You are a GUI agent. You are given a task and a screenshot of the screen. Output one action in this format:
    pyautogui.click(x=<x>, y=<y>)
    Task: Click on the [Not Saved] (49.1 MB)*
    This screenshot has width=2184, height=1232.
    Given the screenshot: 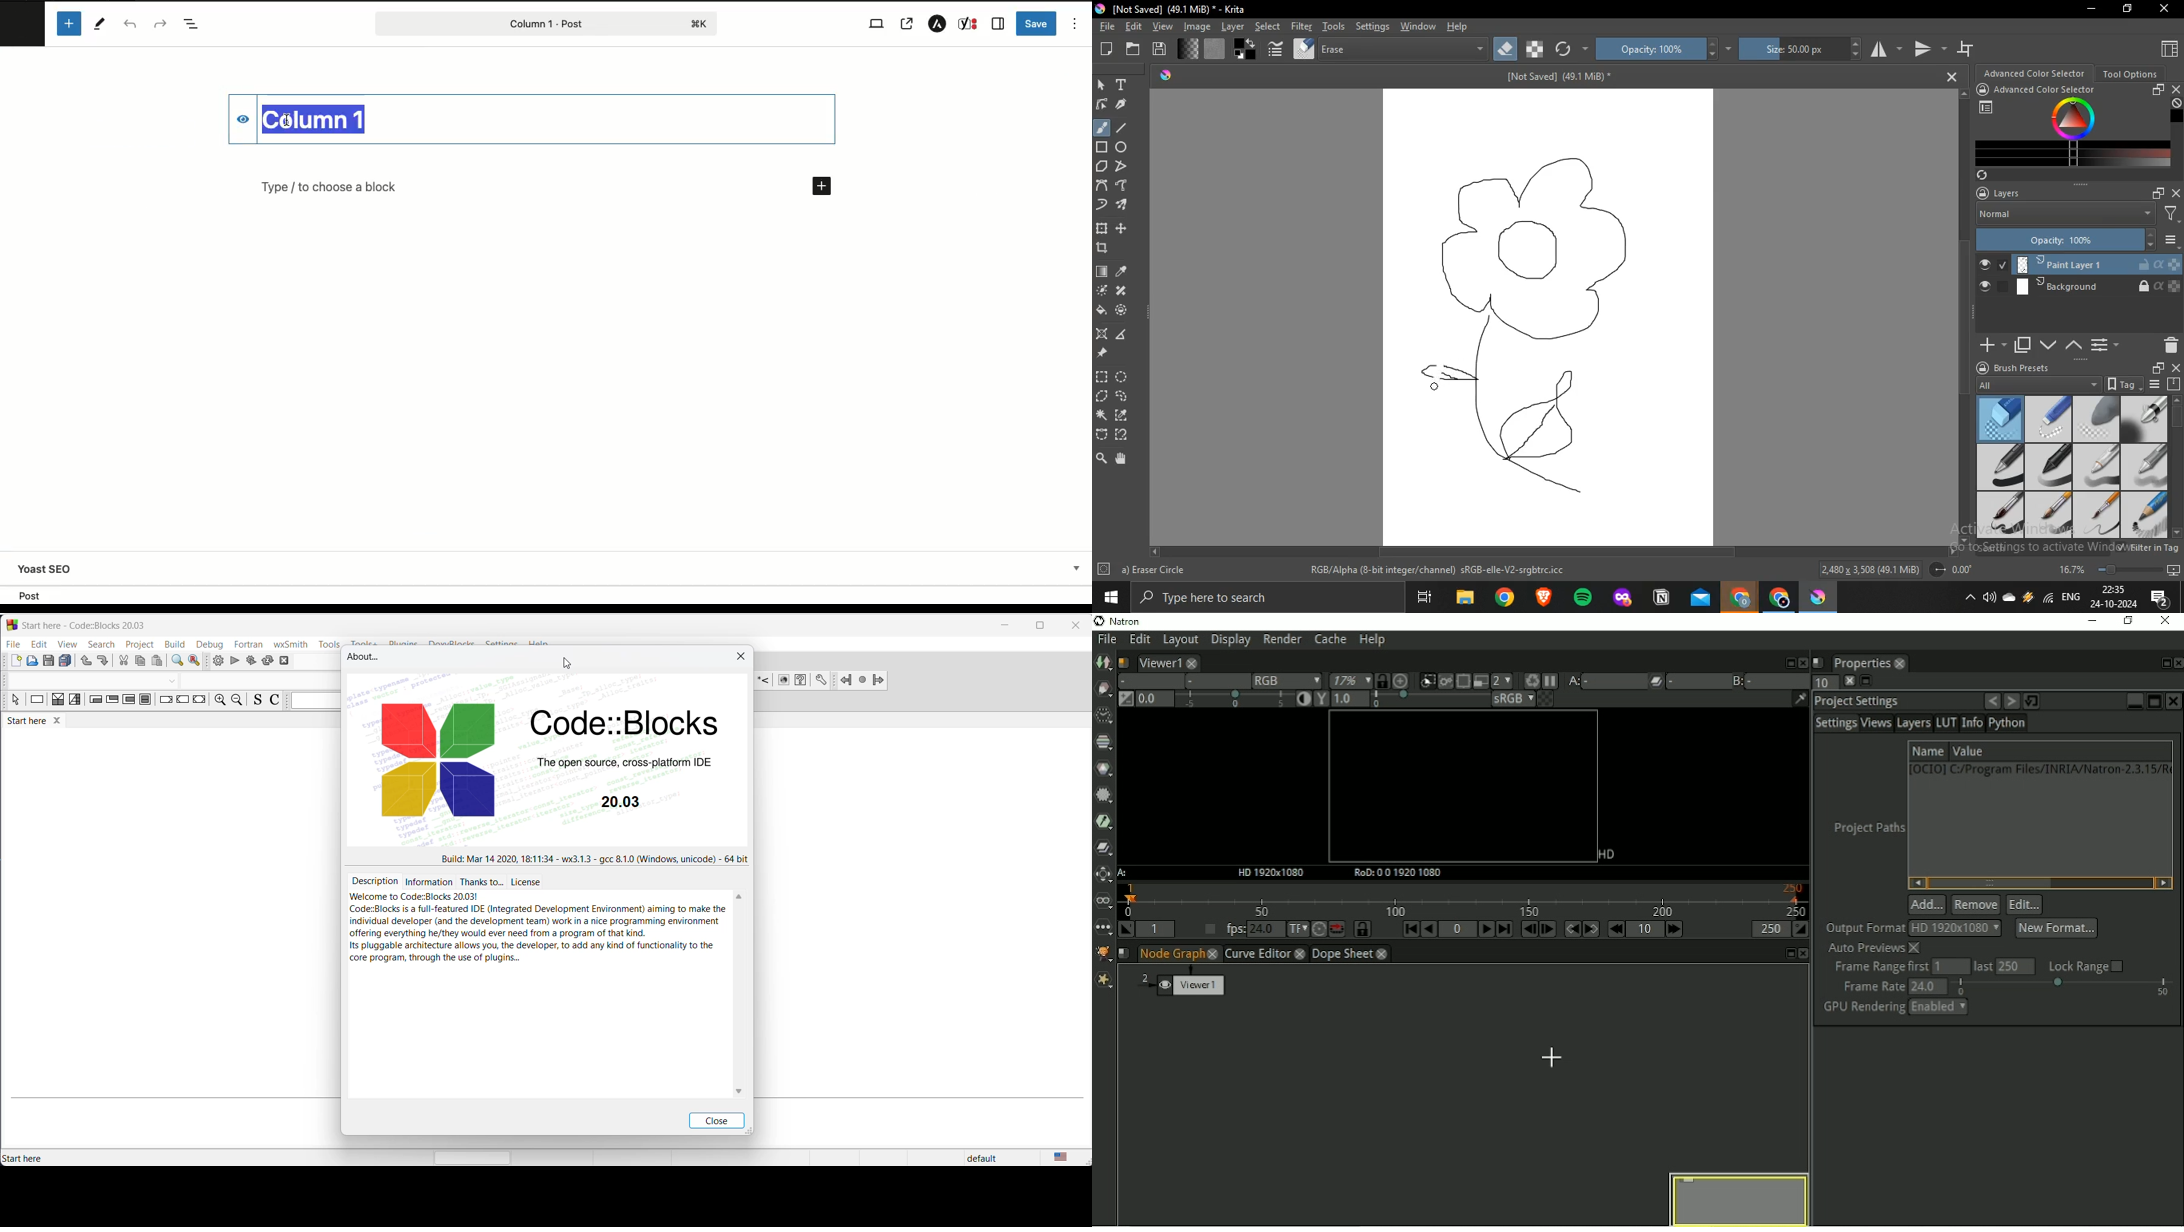 What is the action you would take?
    pyautogui.click(x=1557, y=78)
    